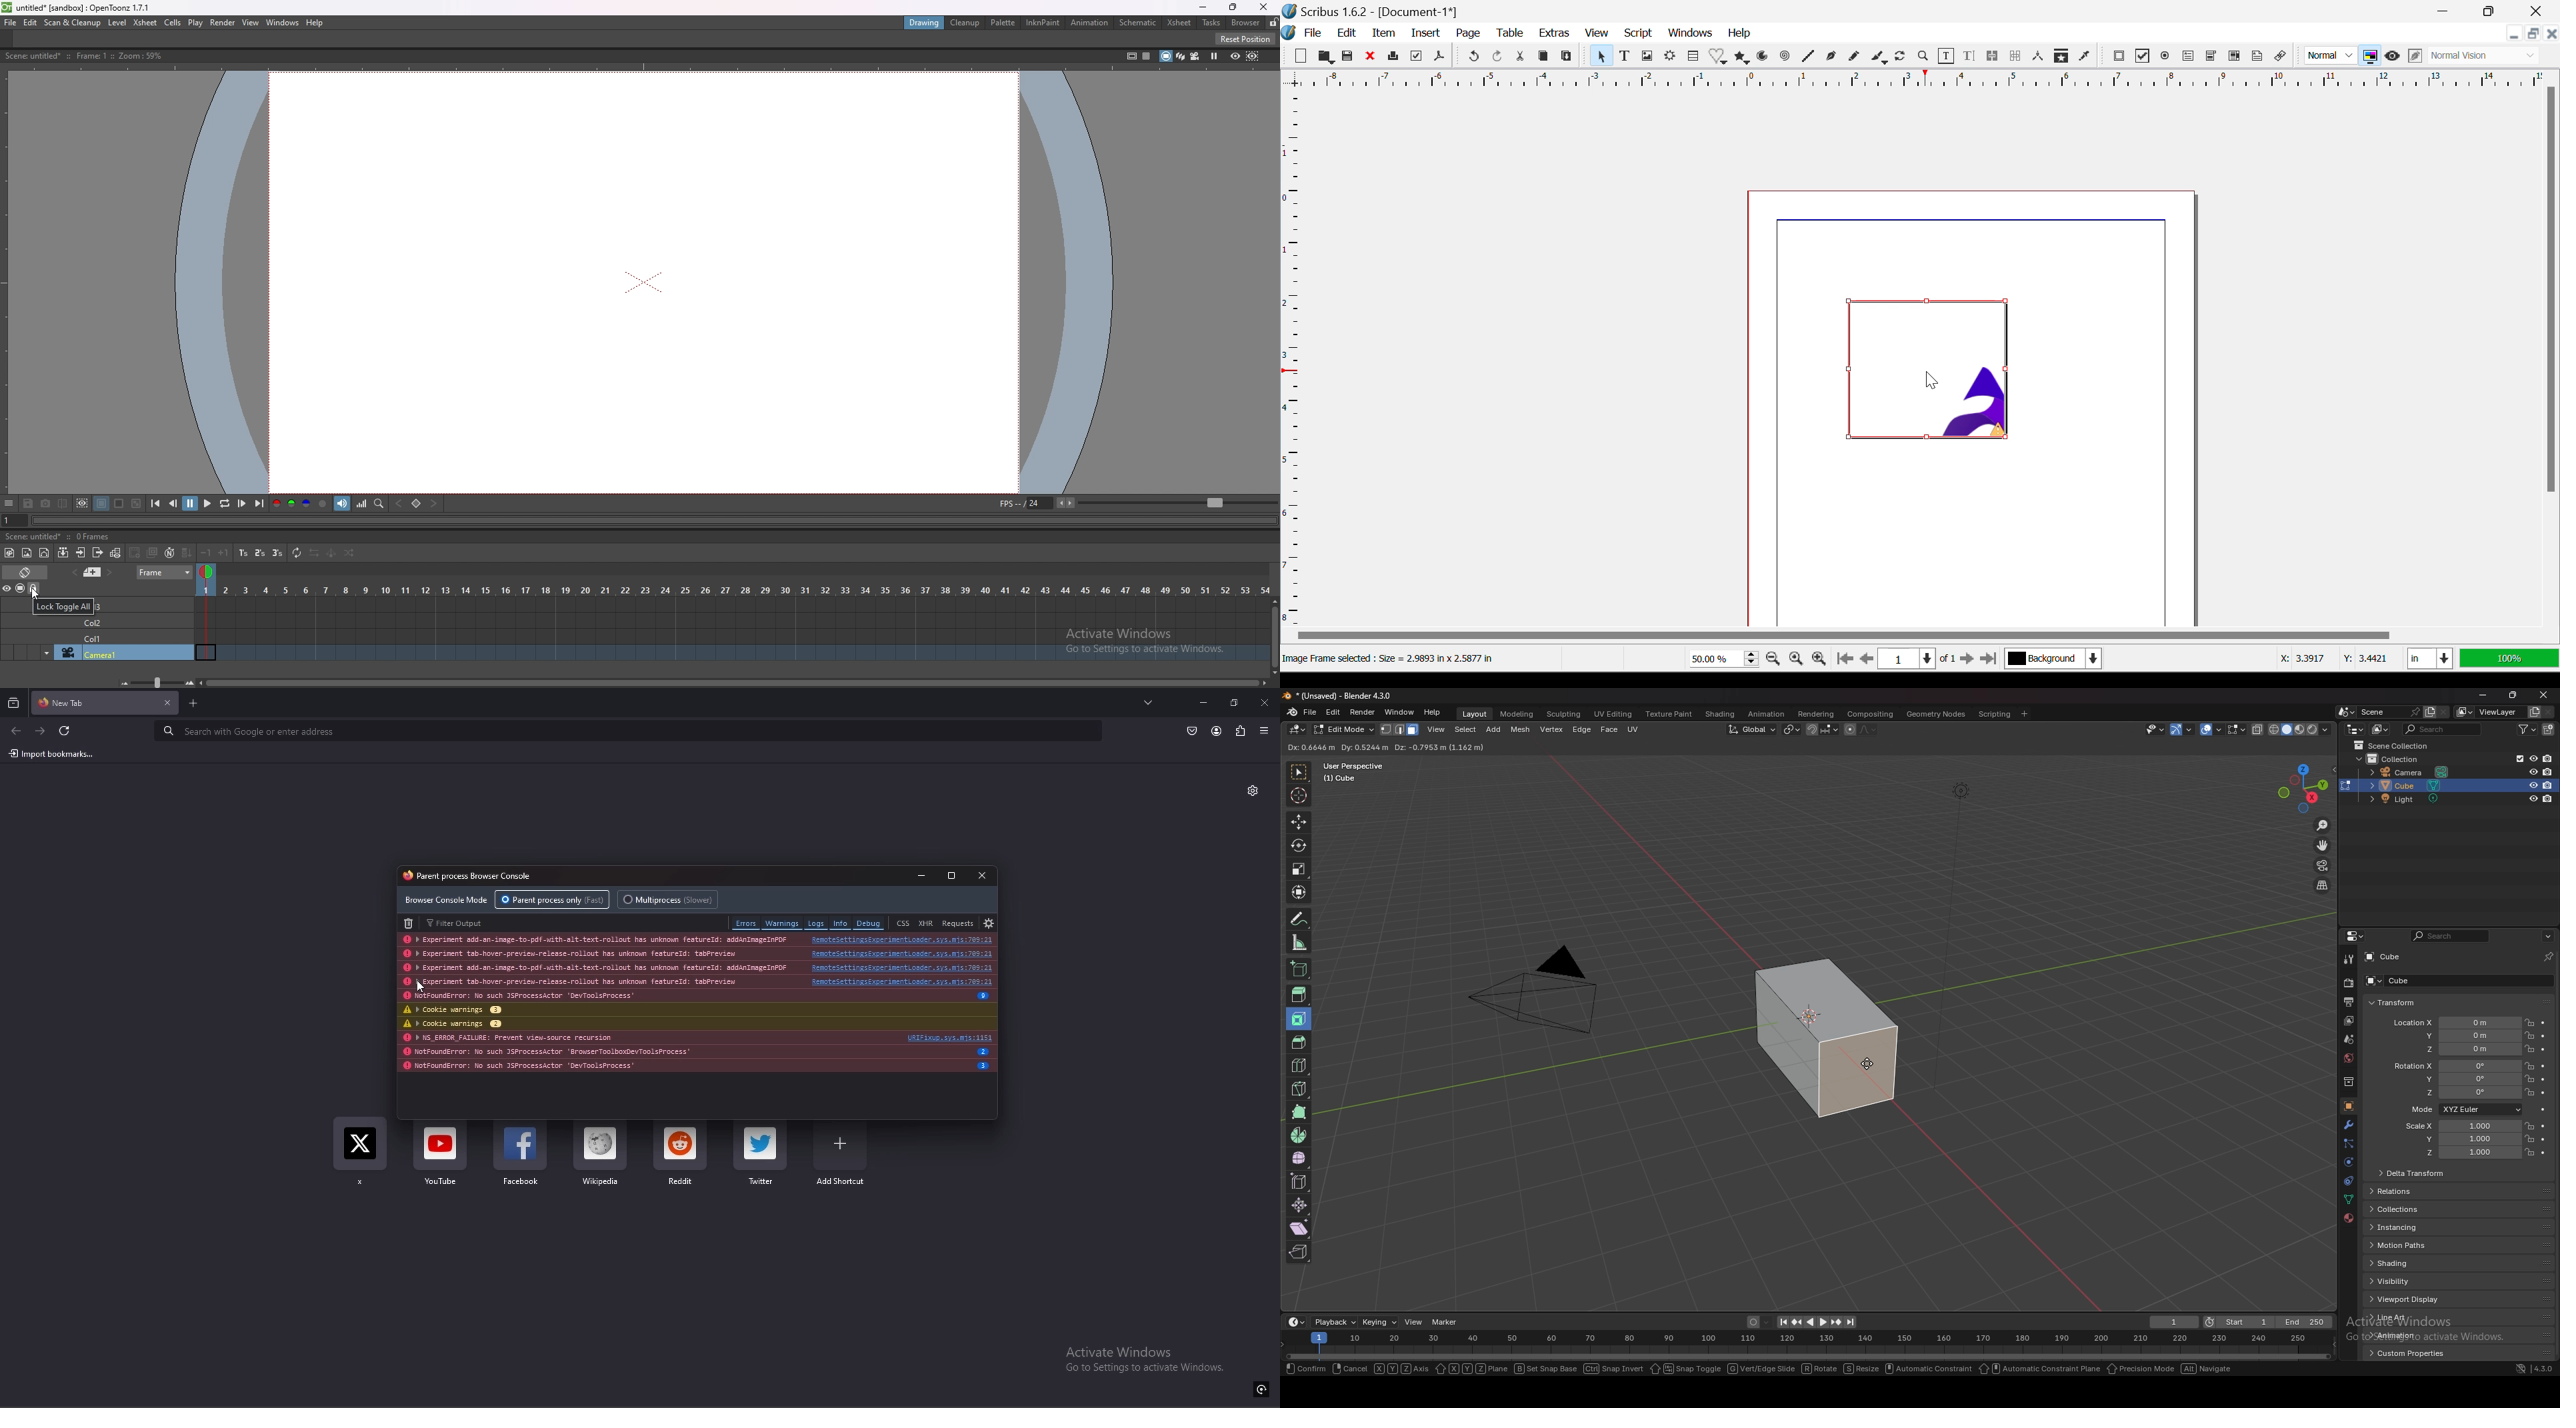  What do you see at coordinates (33, 593) in the screenshot?
I see `cursor` at bounding box center [33, 593].